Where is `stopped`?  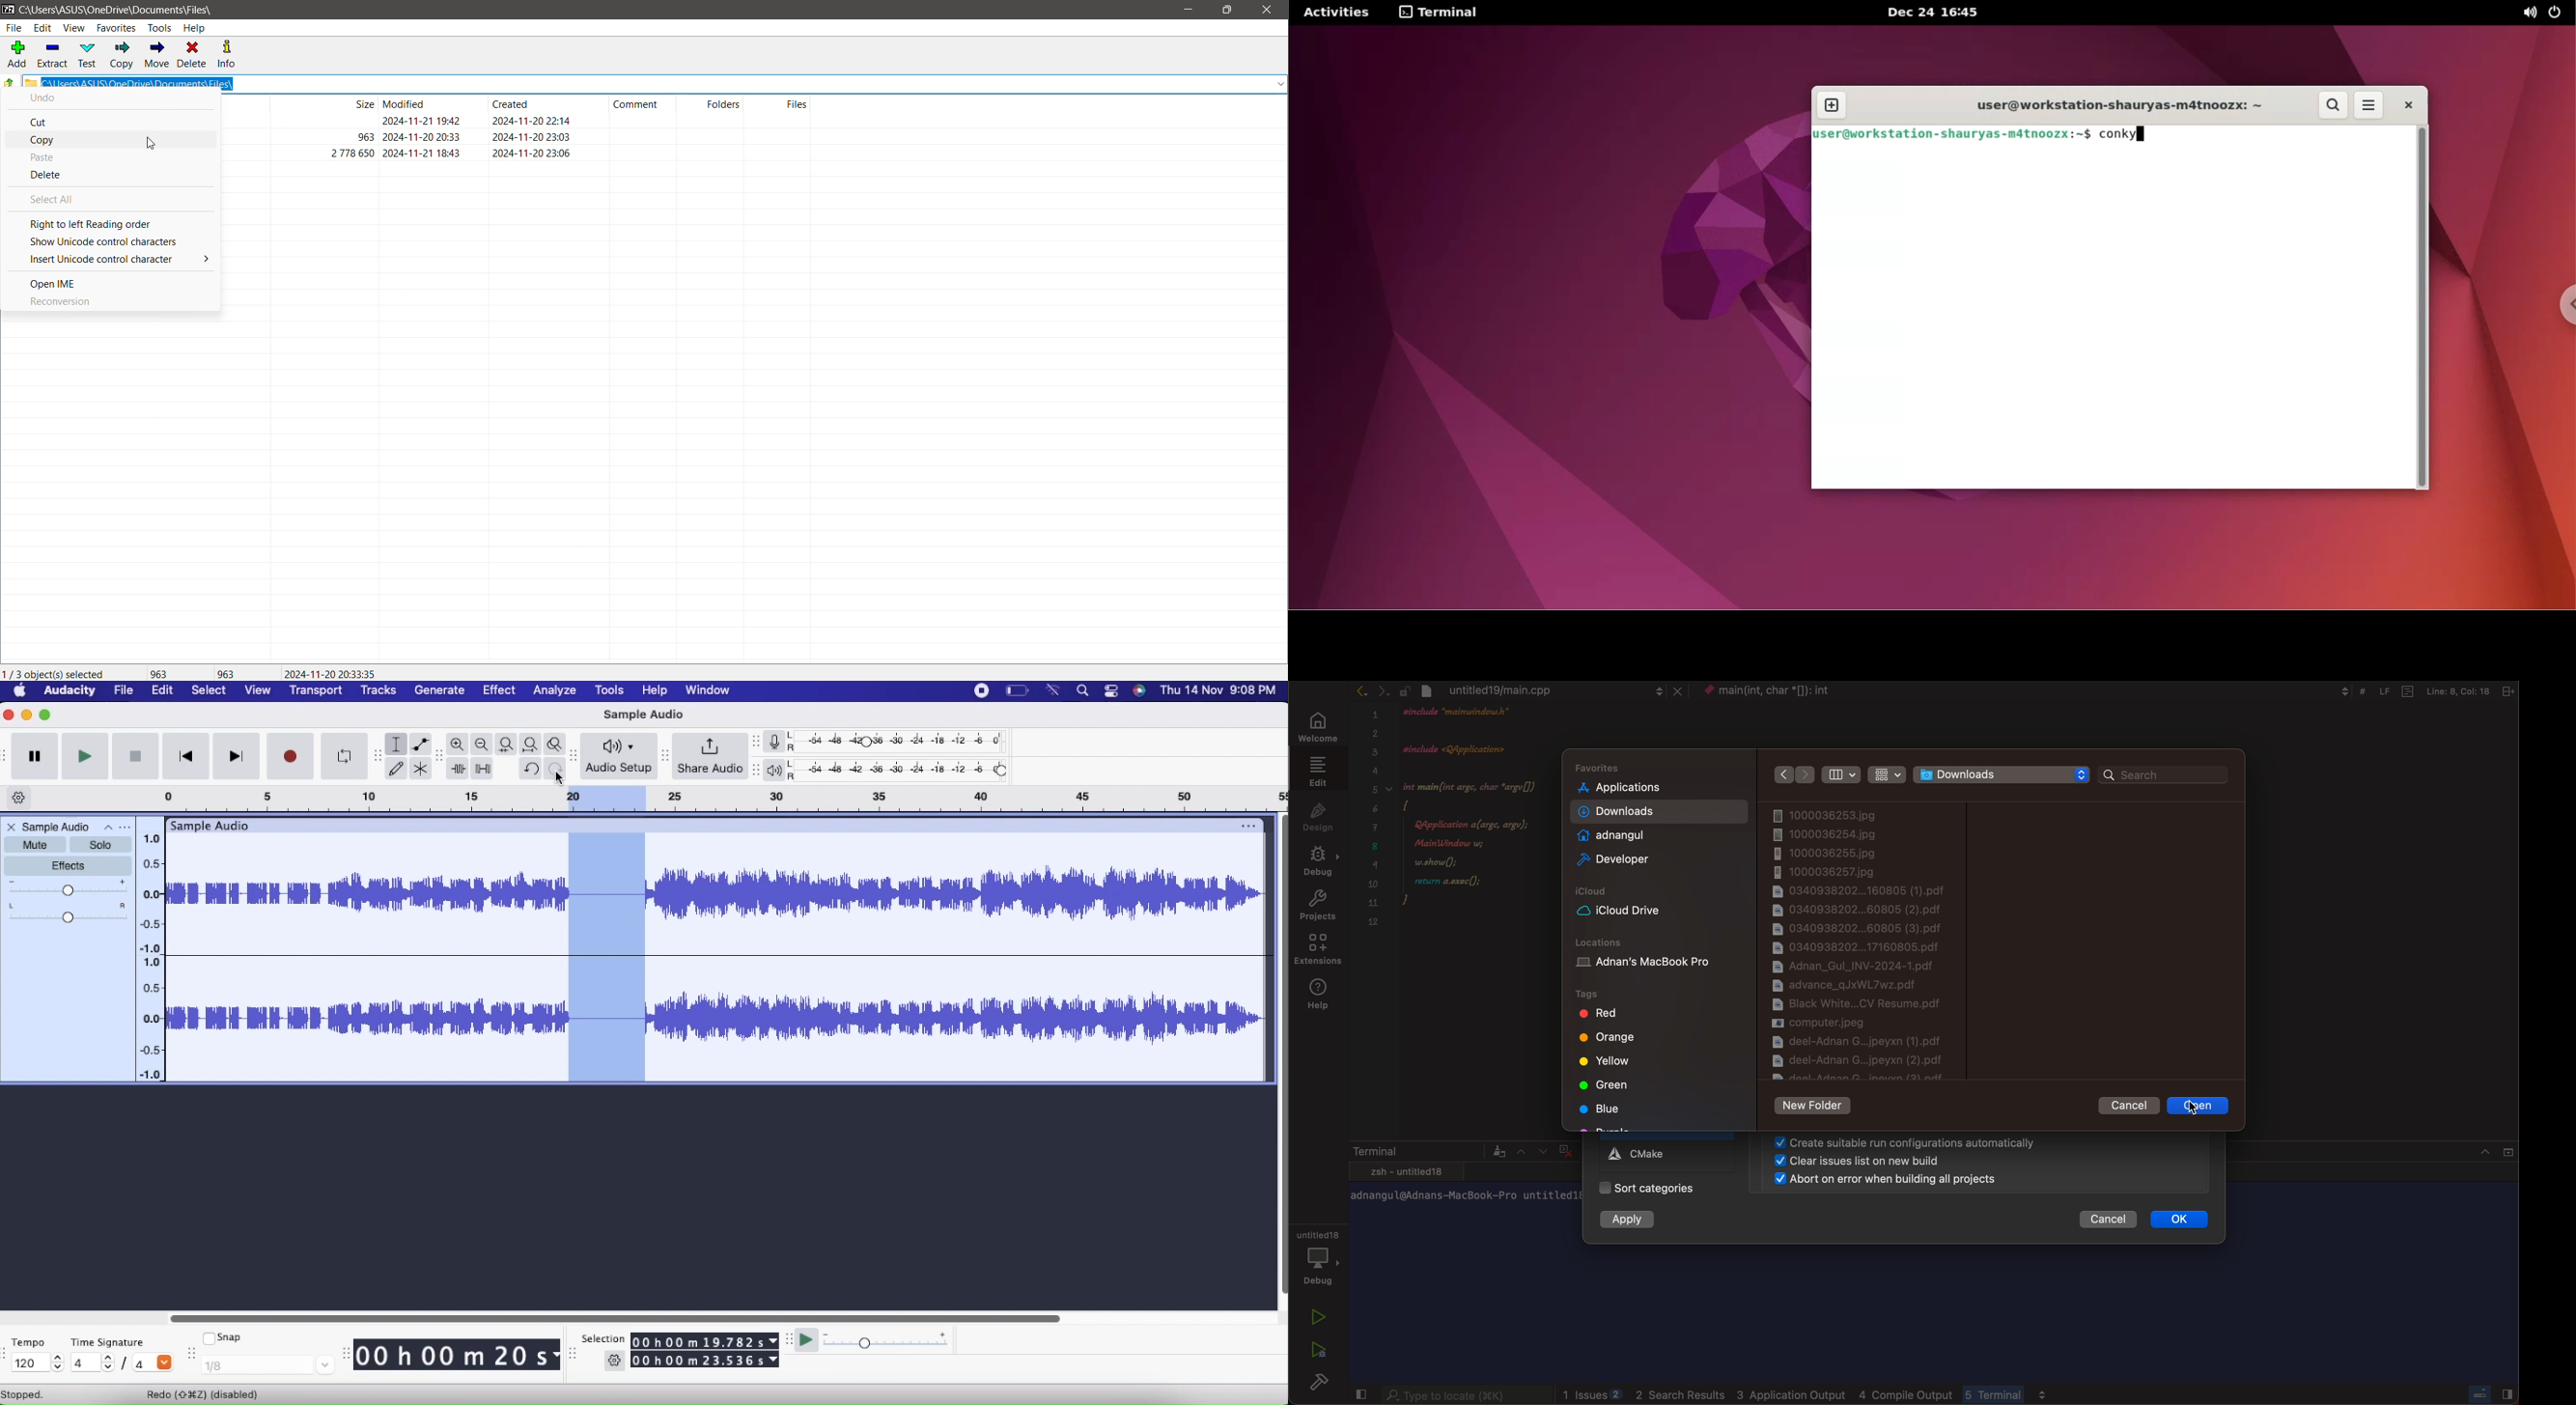
stopped is located at coordinates (25, 1395).